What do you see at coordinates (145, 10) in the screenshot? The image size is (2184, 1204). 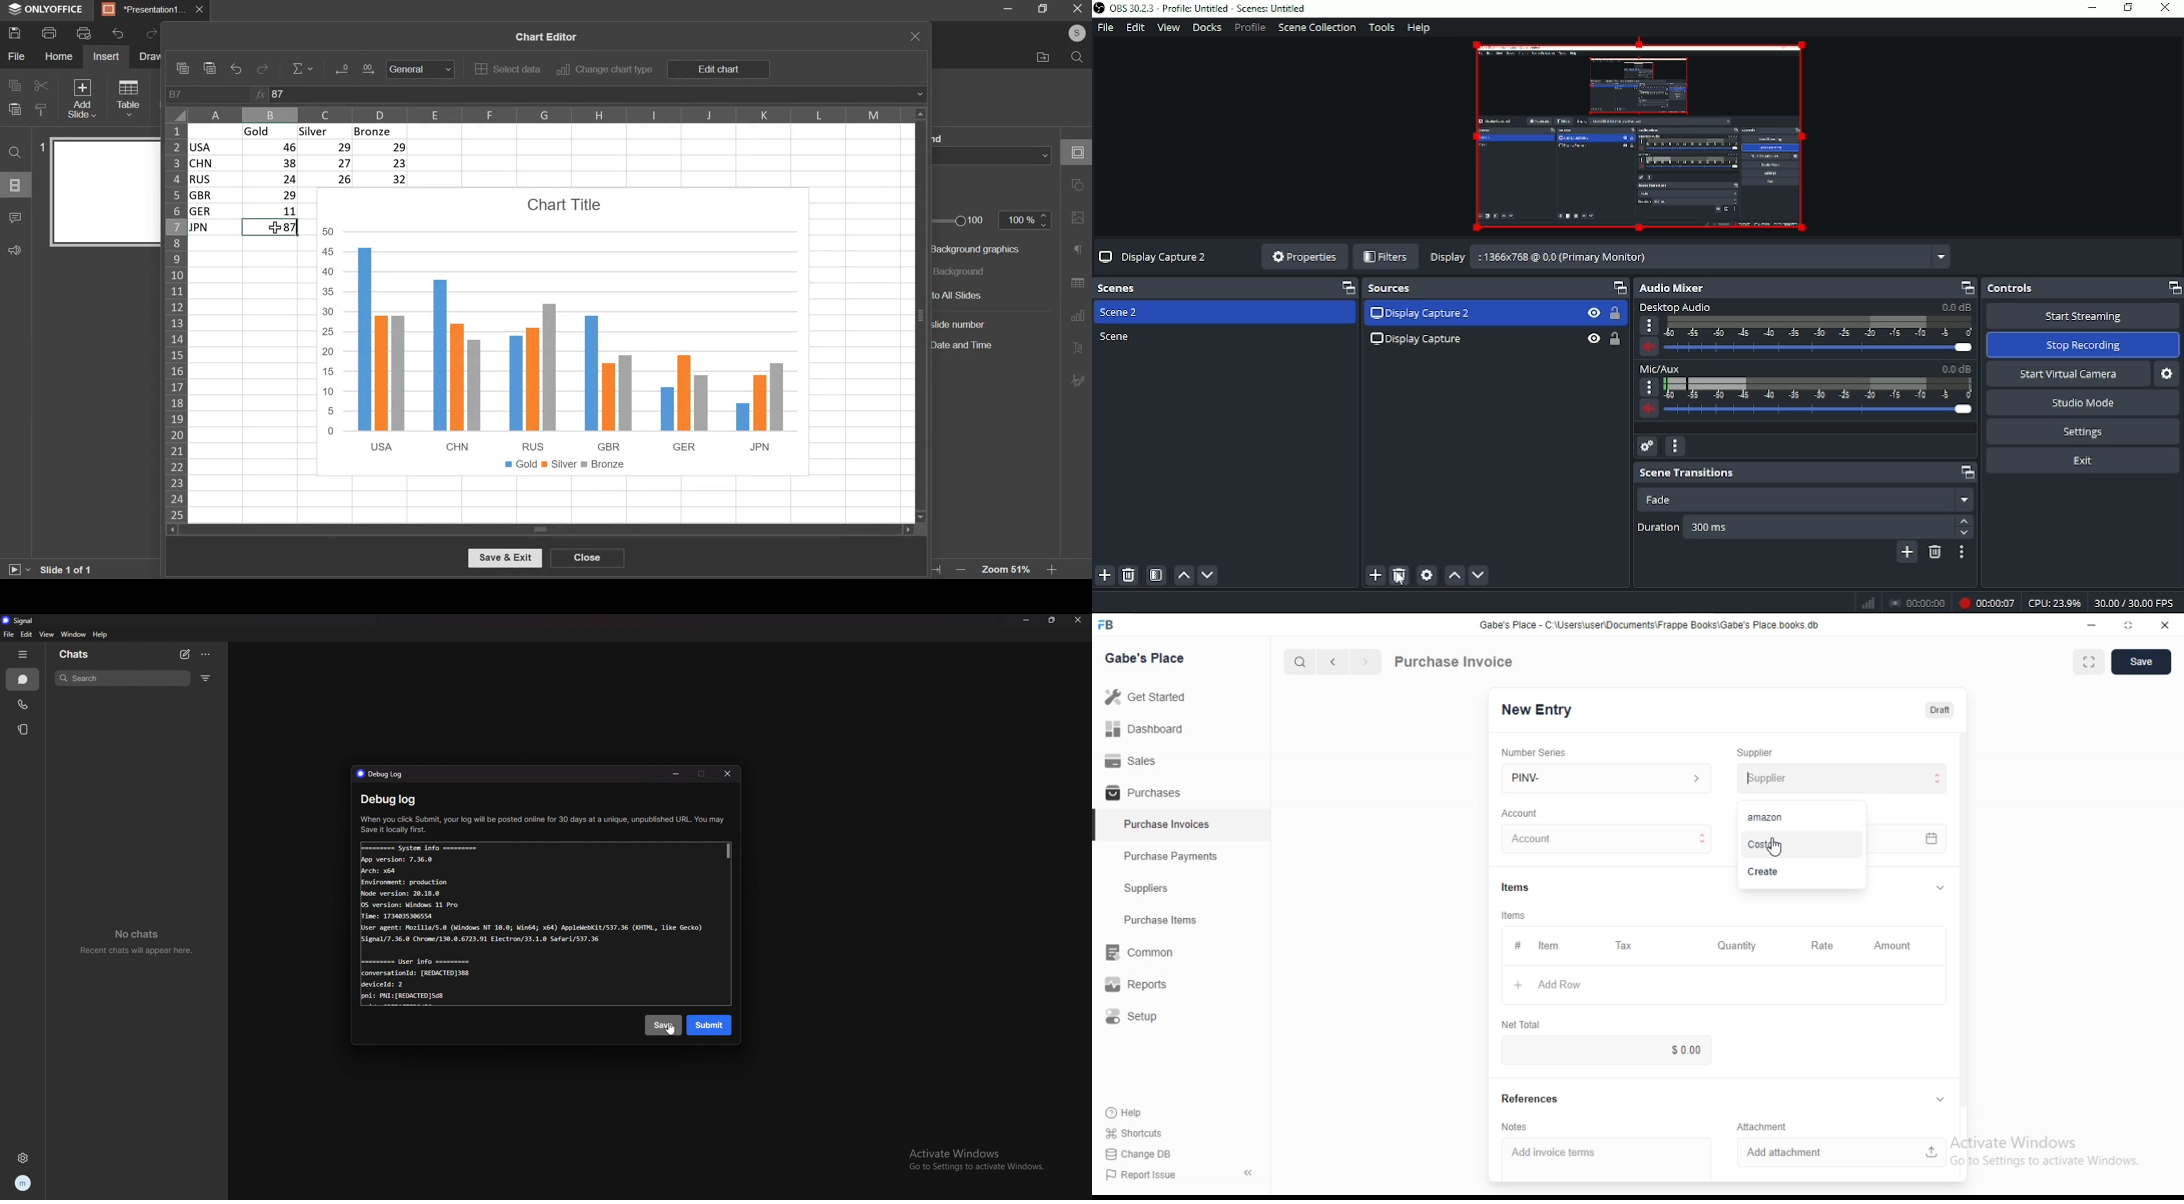 I see `presentation tab` at bounding box center [145, 10].